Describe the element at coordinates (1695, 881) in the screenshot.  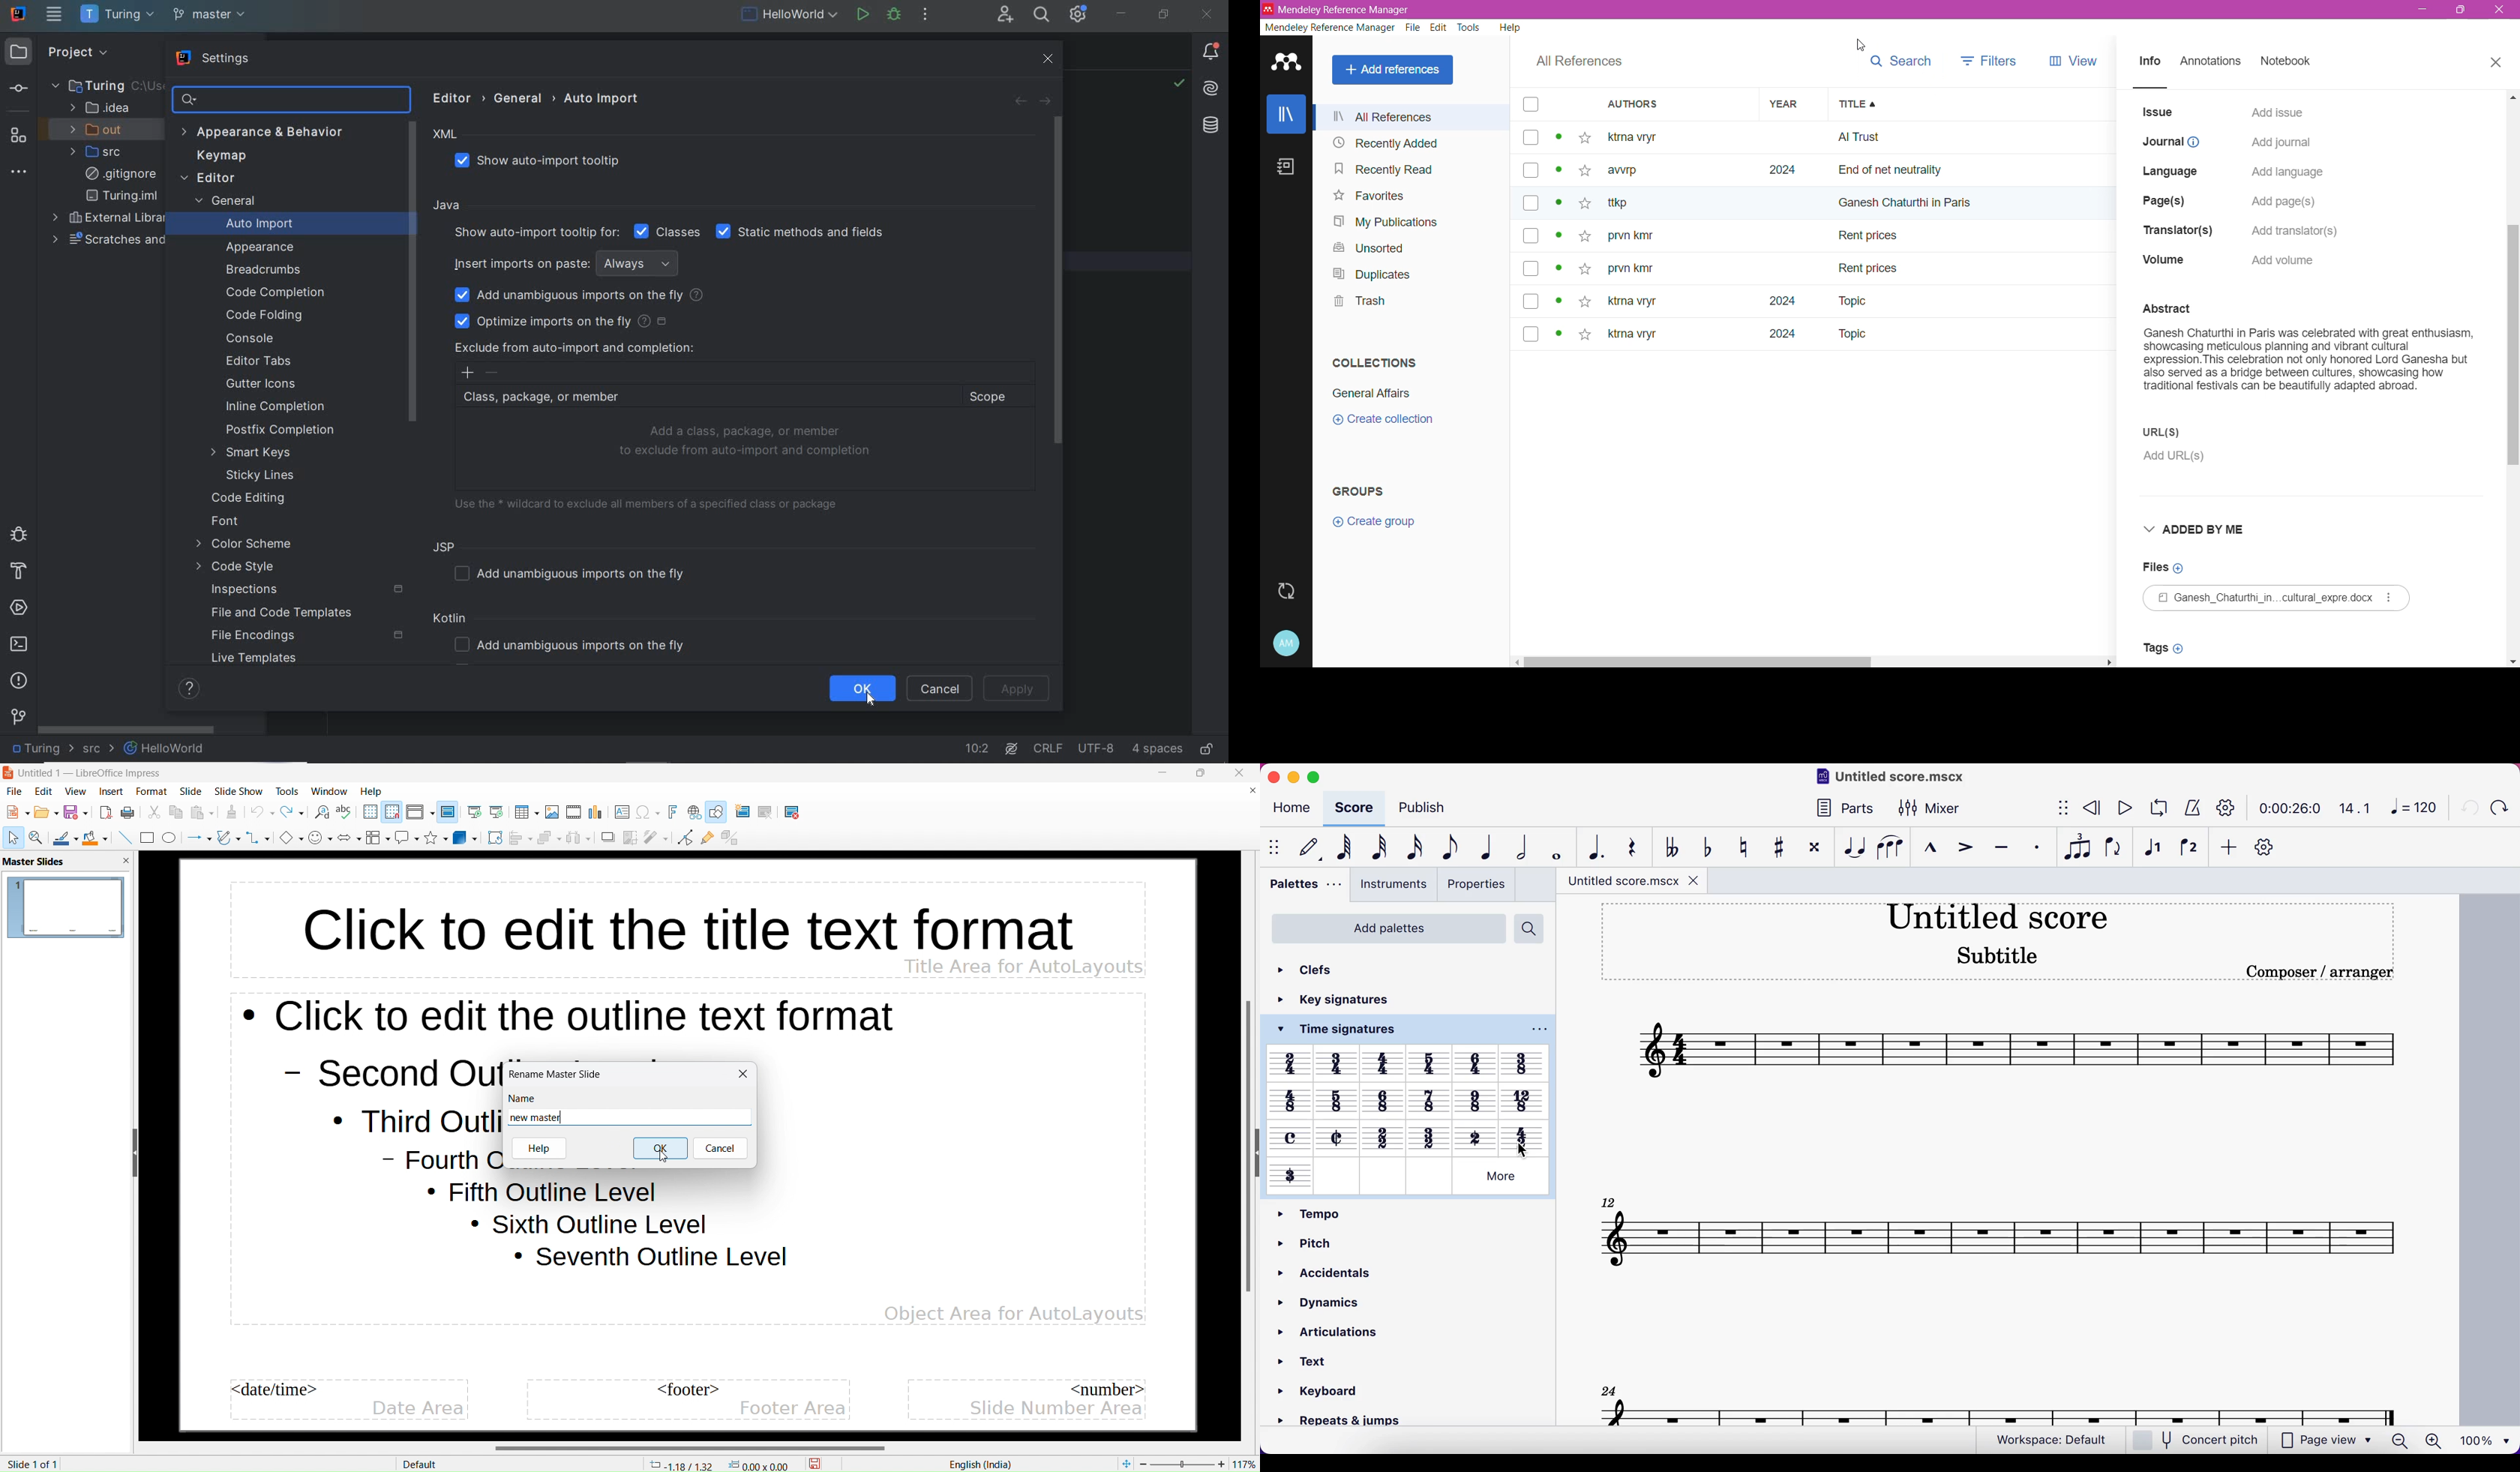
I see `close tab` at that location.